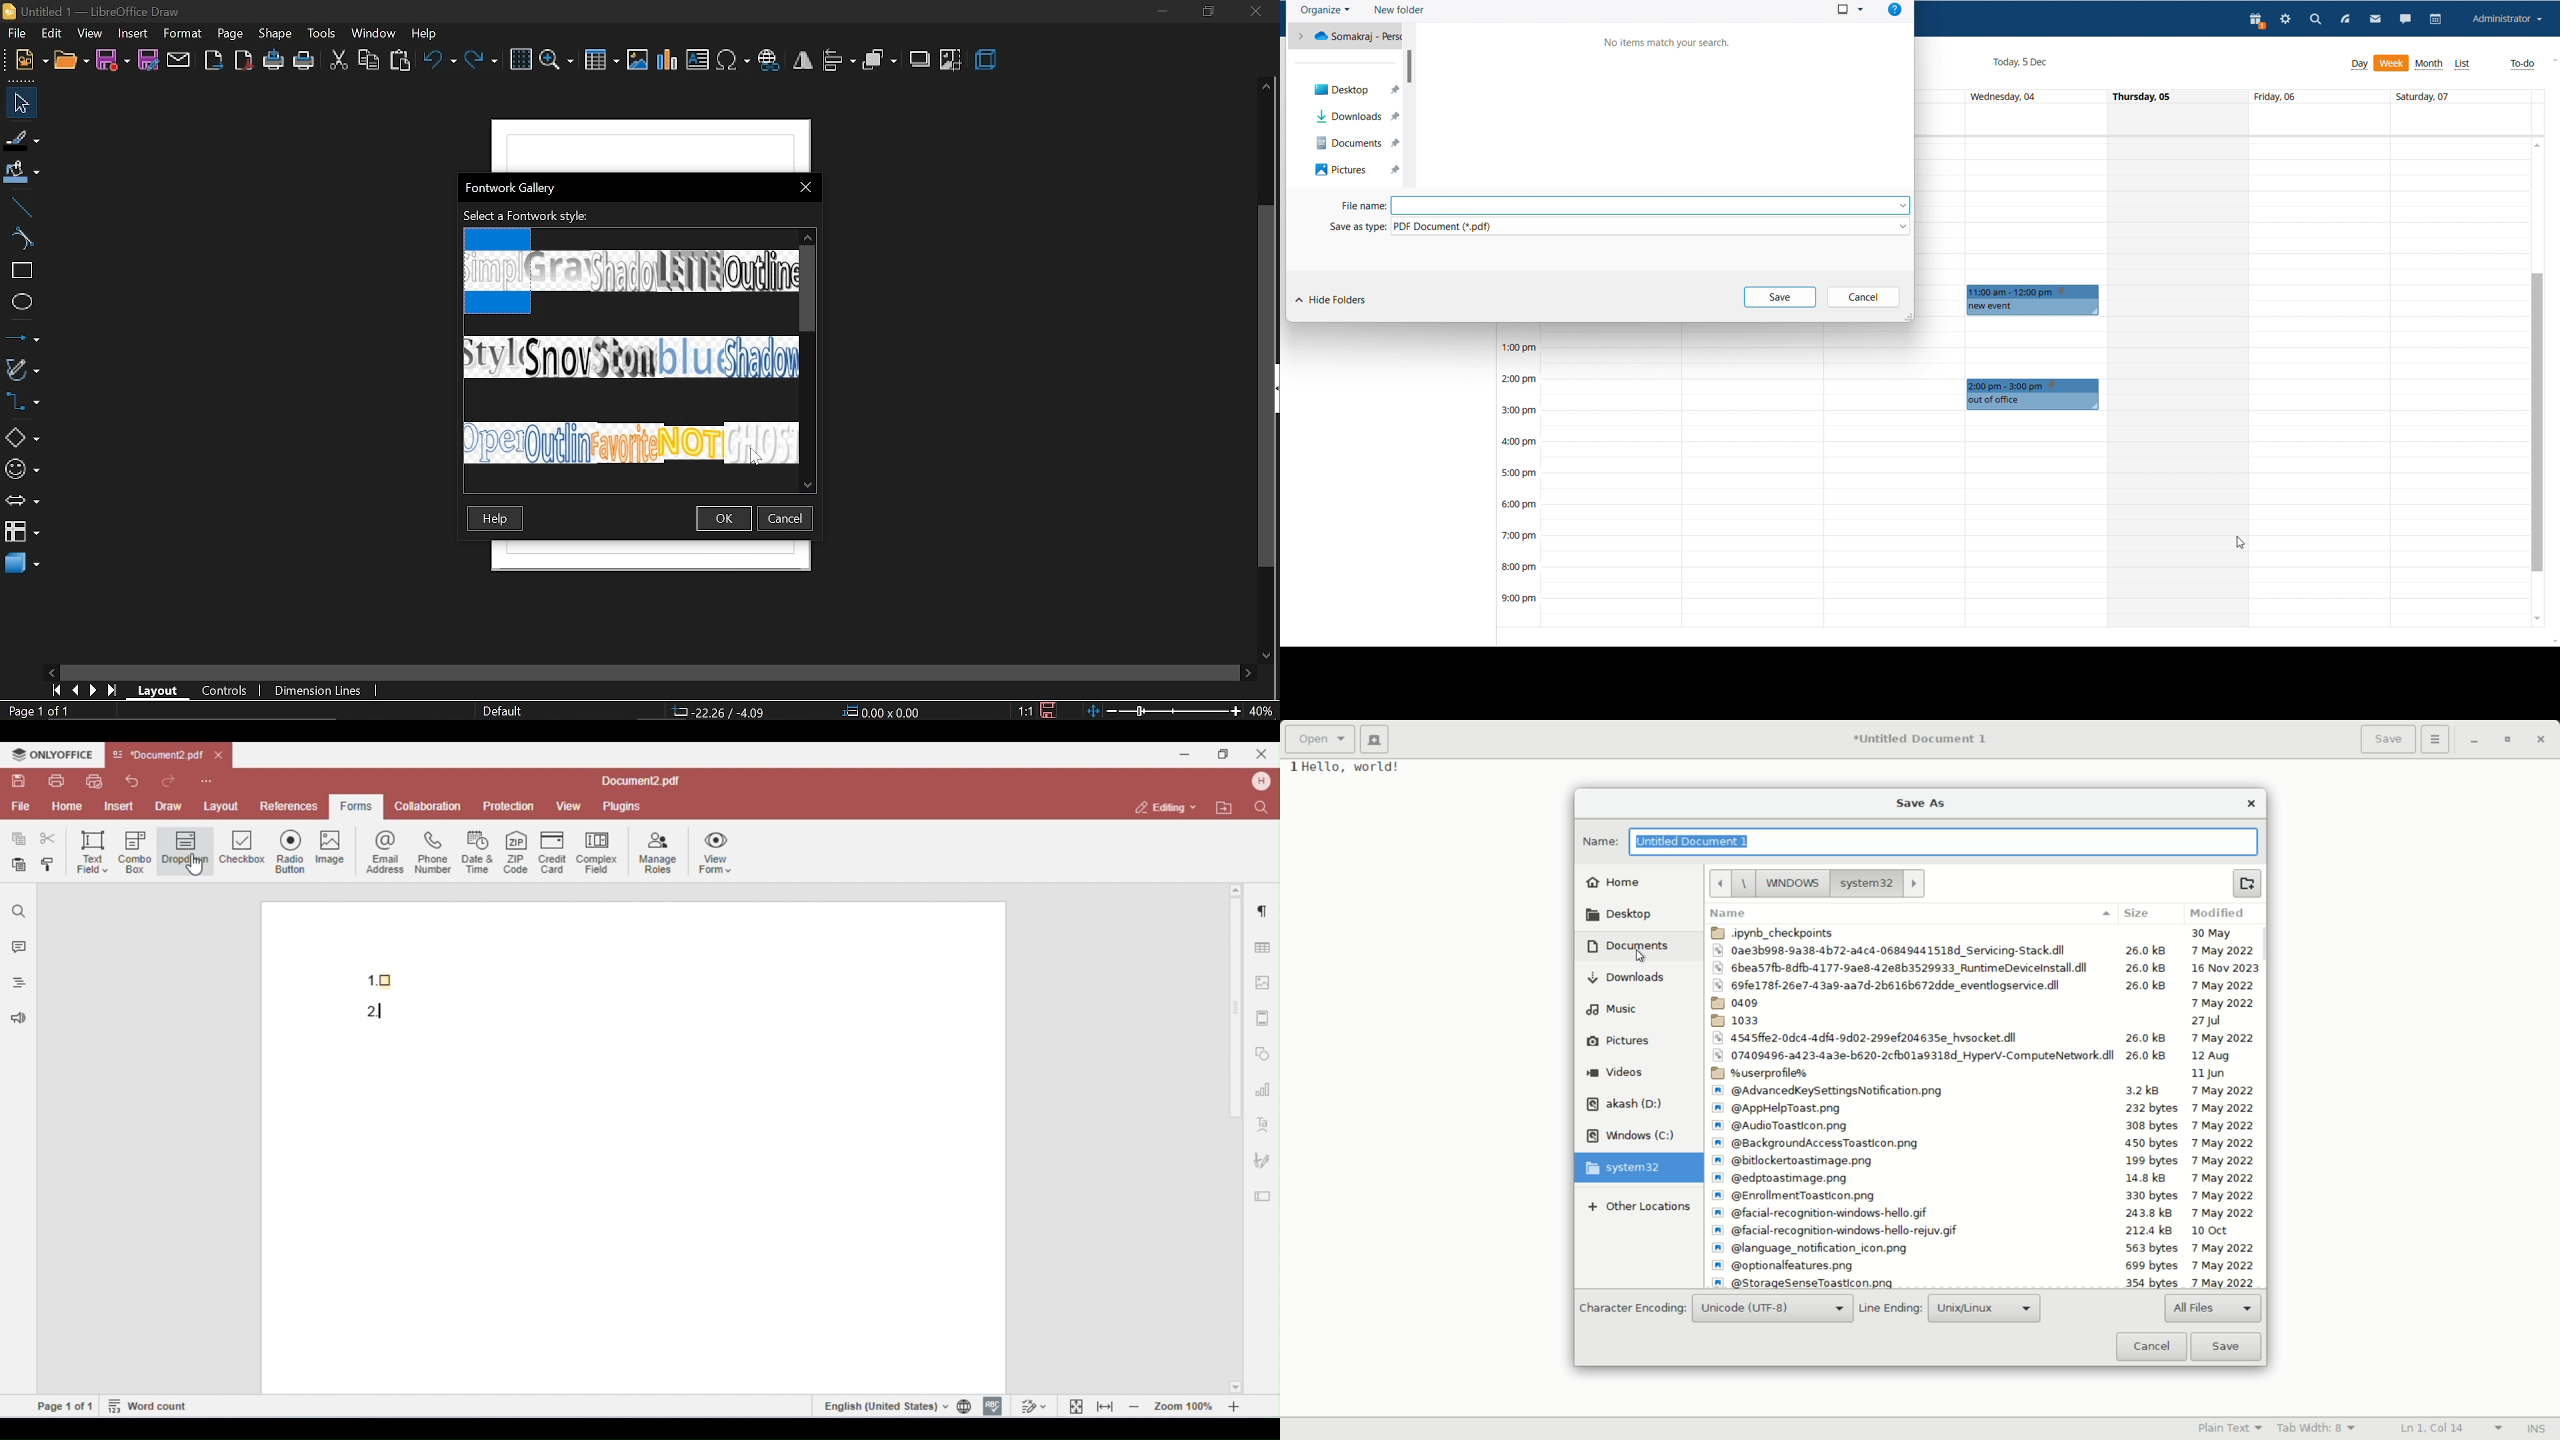  I want to click on videos, so click(1615, 1072).